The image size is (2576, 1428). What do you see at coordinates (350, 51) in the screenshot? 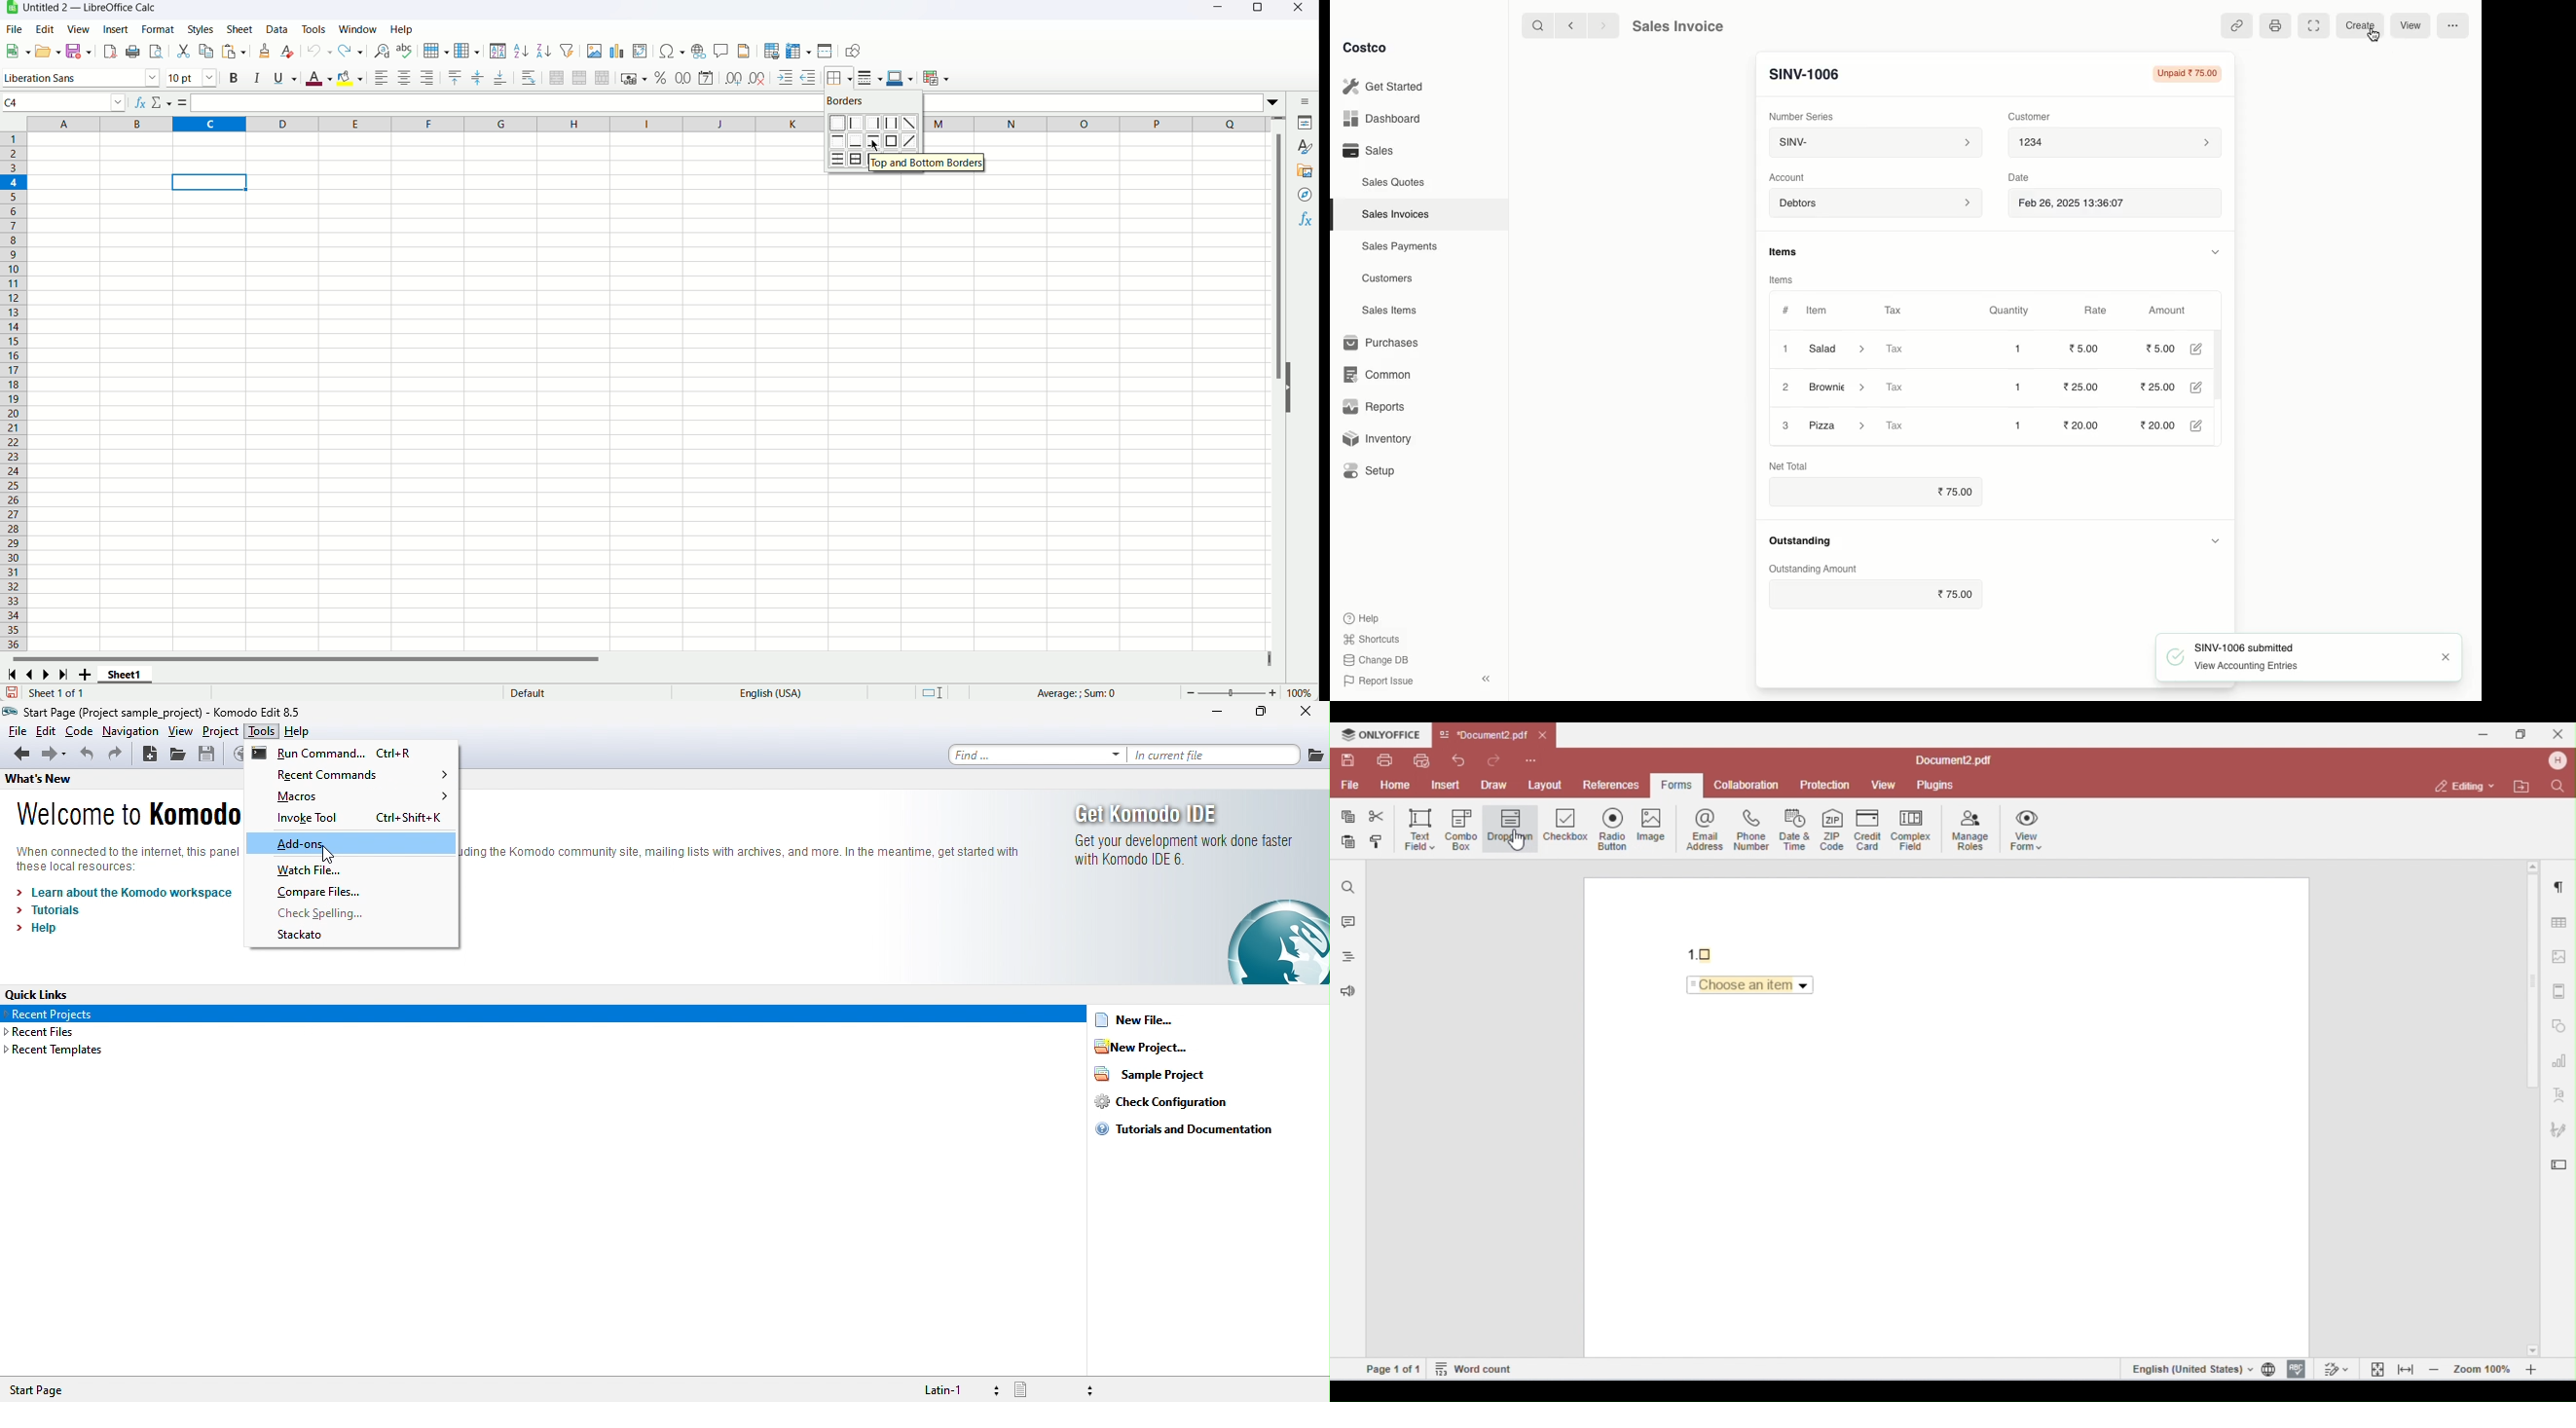
I see `Redo` at bounding box center [350, 51].